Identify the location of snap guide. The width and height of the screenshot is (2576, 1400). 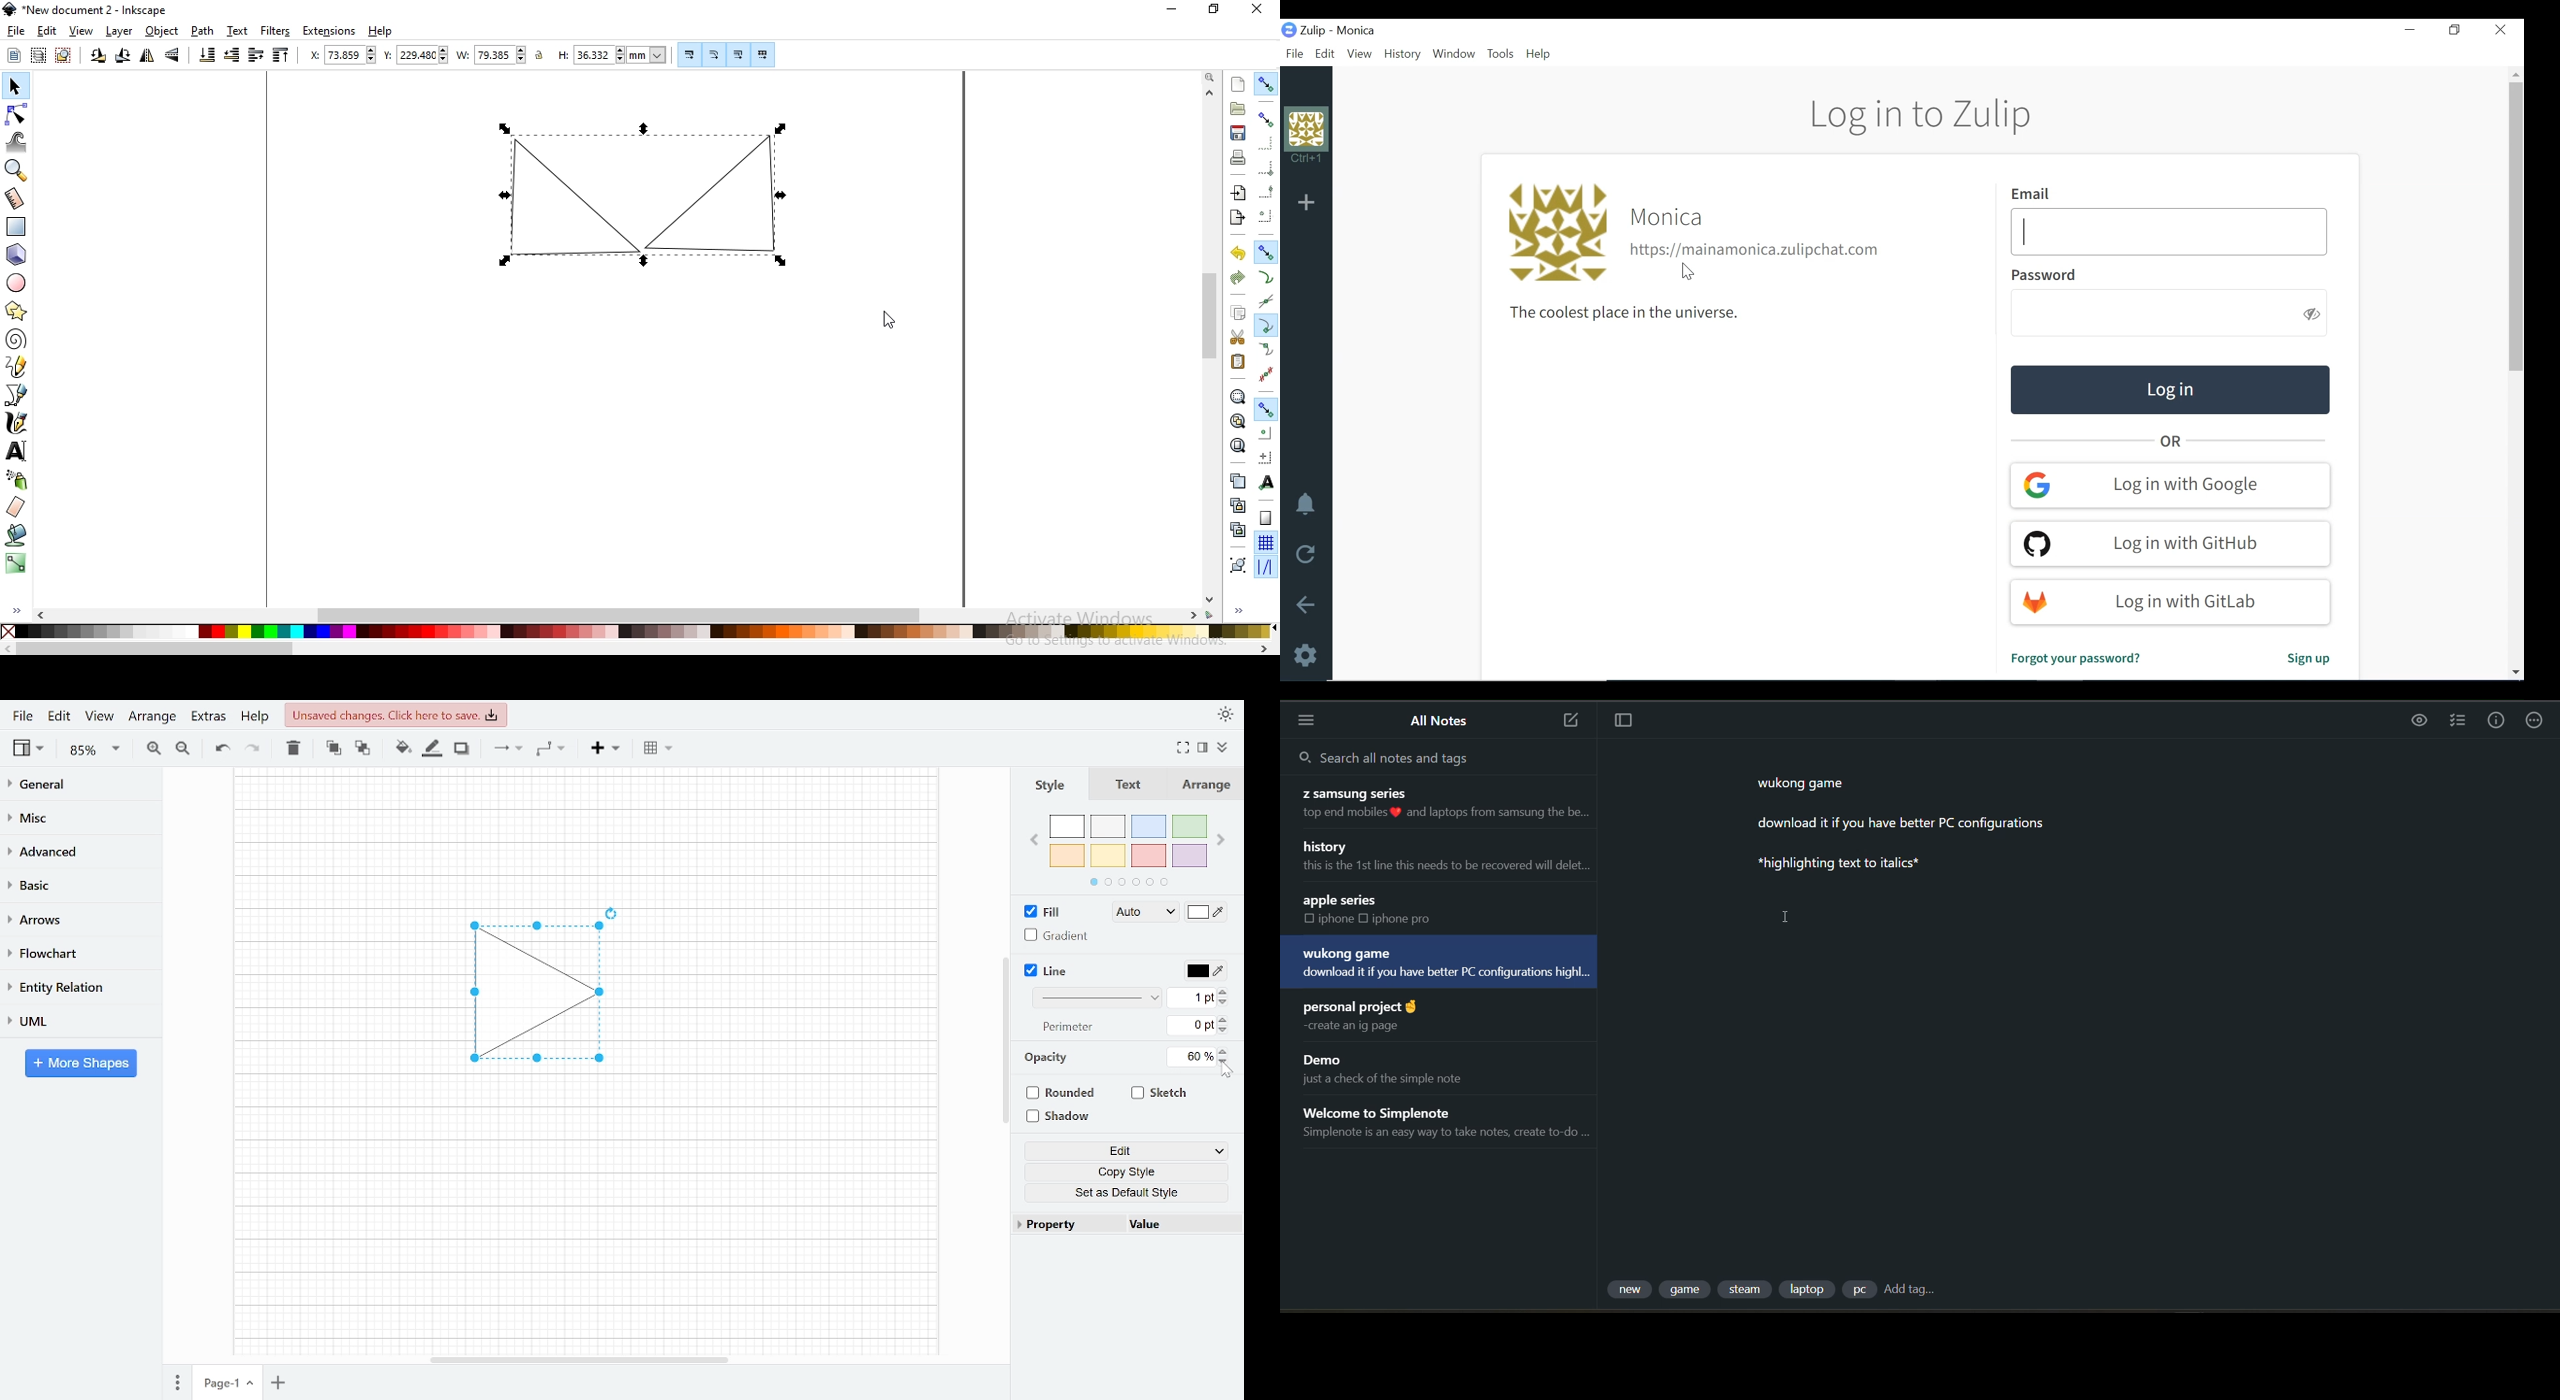
(1265, 569).